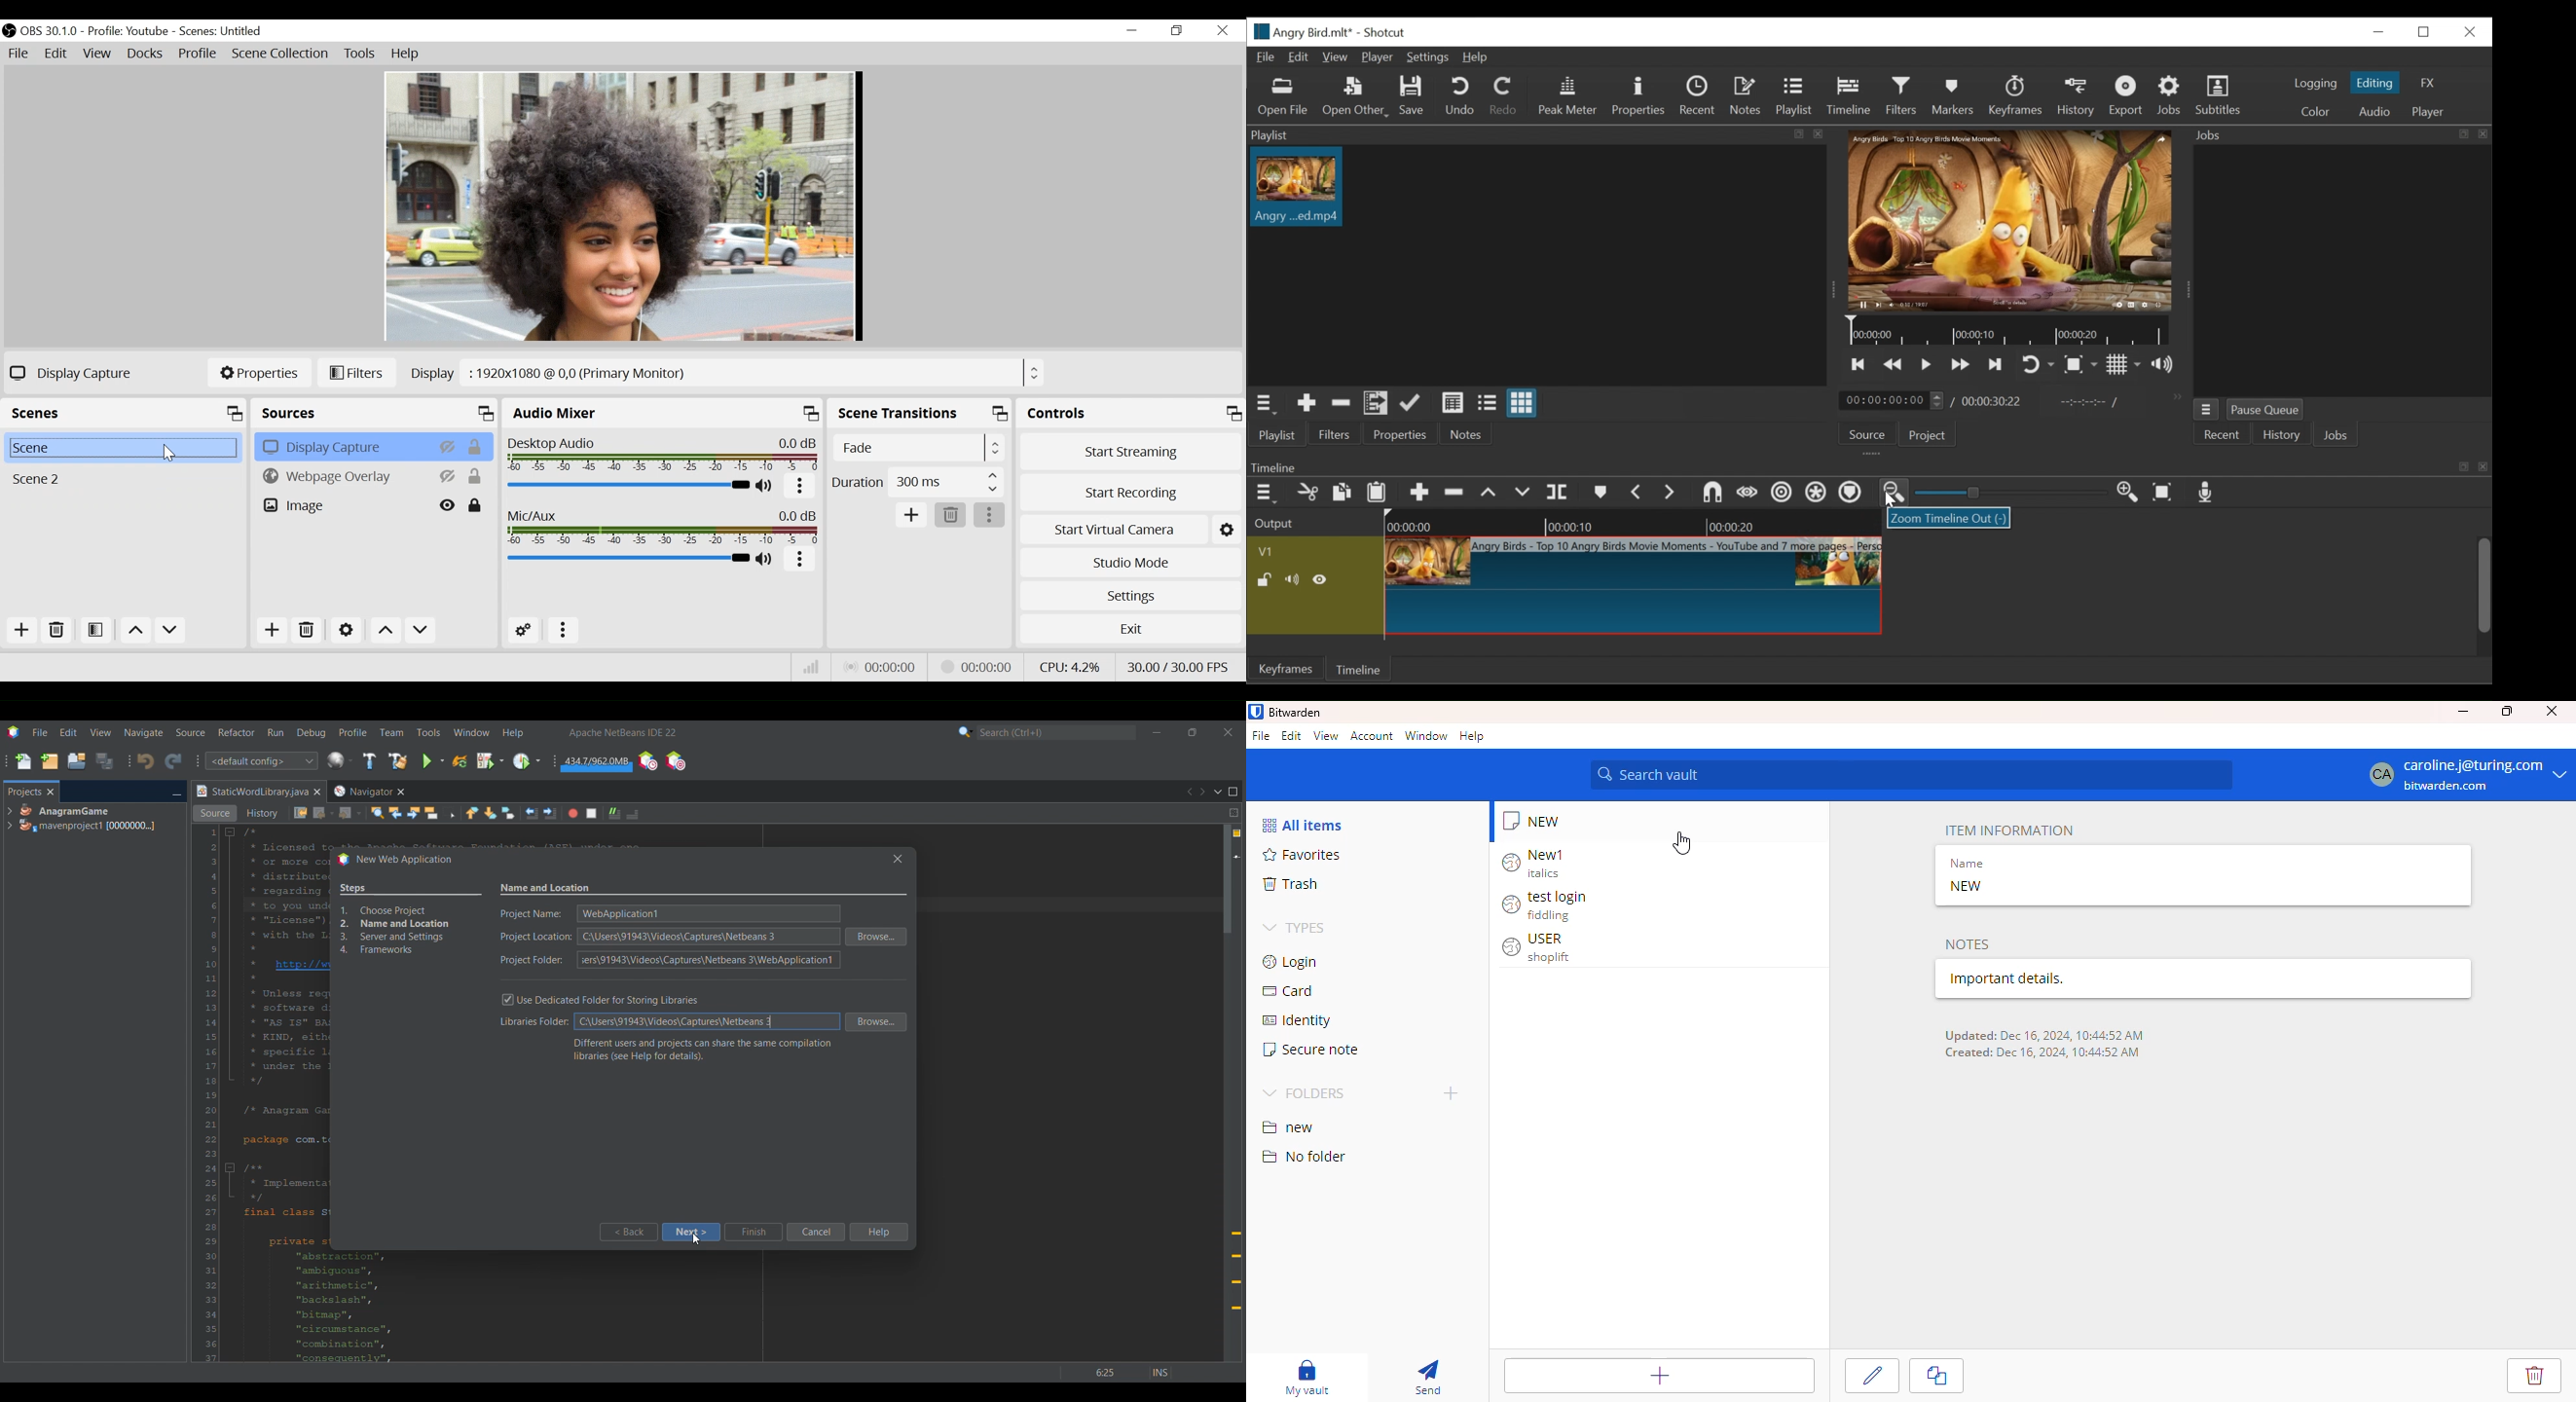 The image size is (2576, 1428). Describe the element at coordinates (191, 732) in the screenshot. I see `Source menu` at that location.